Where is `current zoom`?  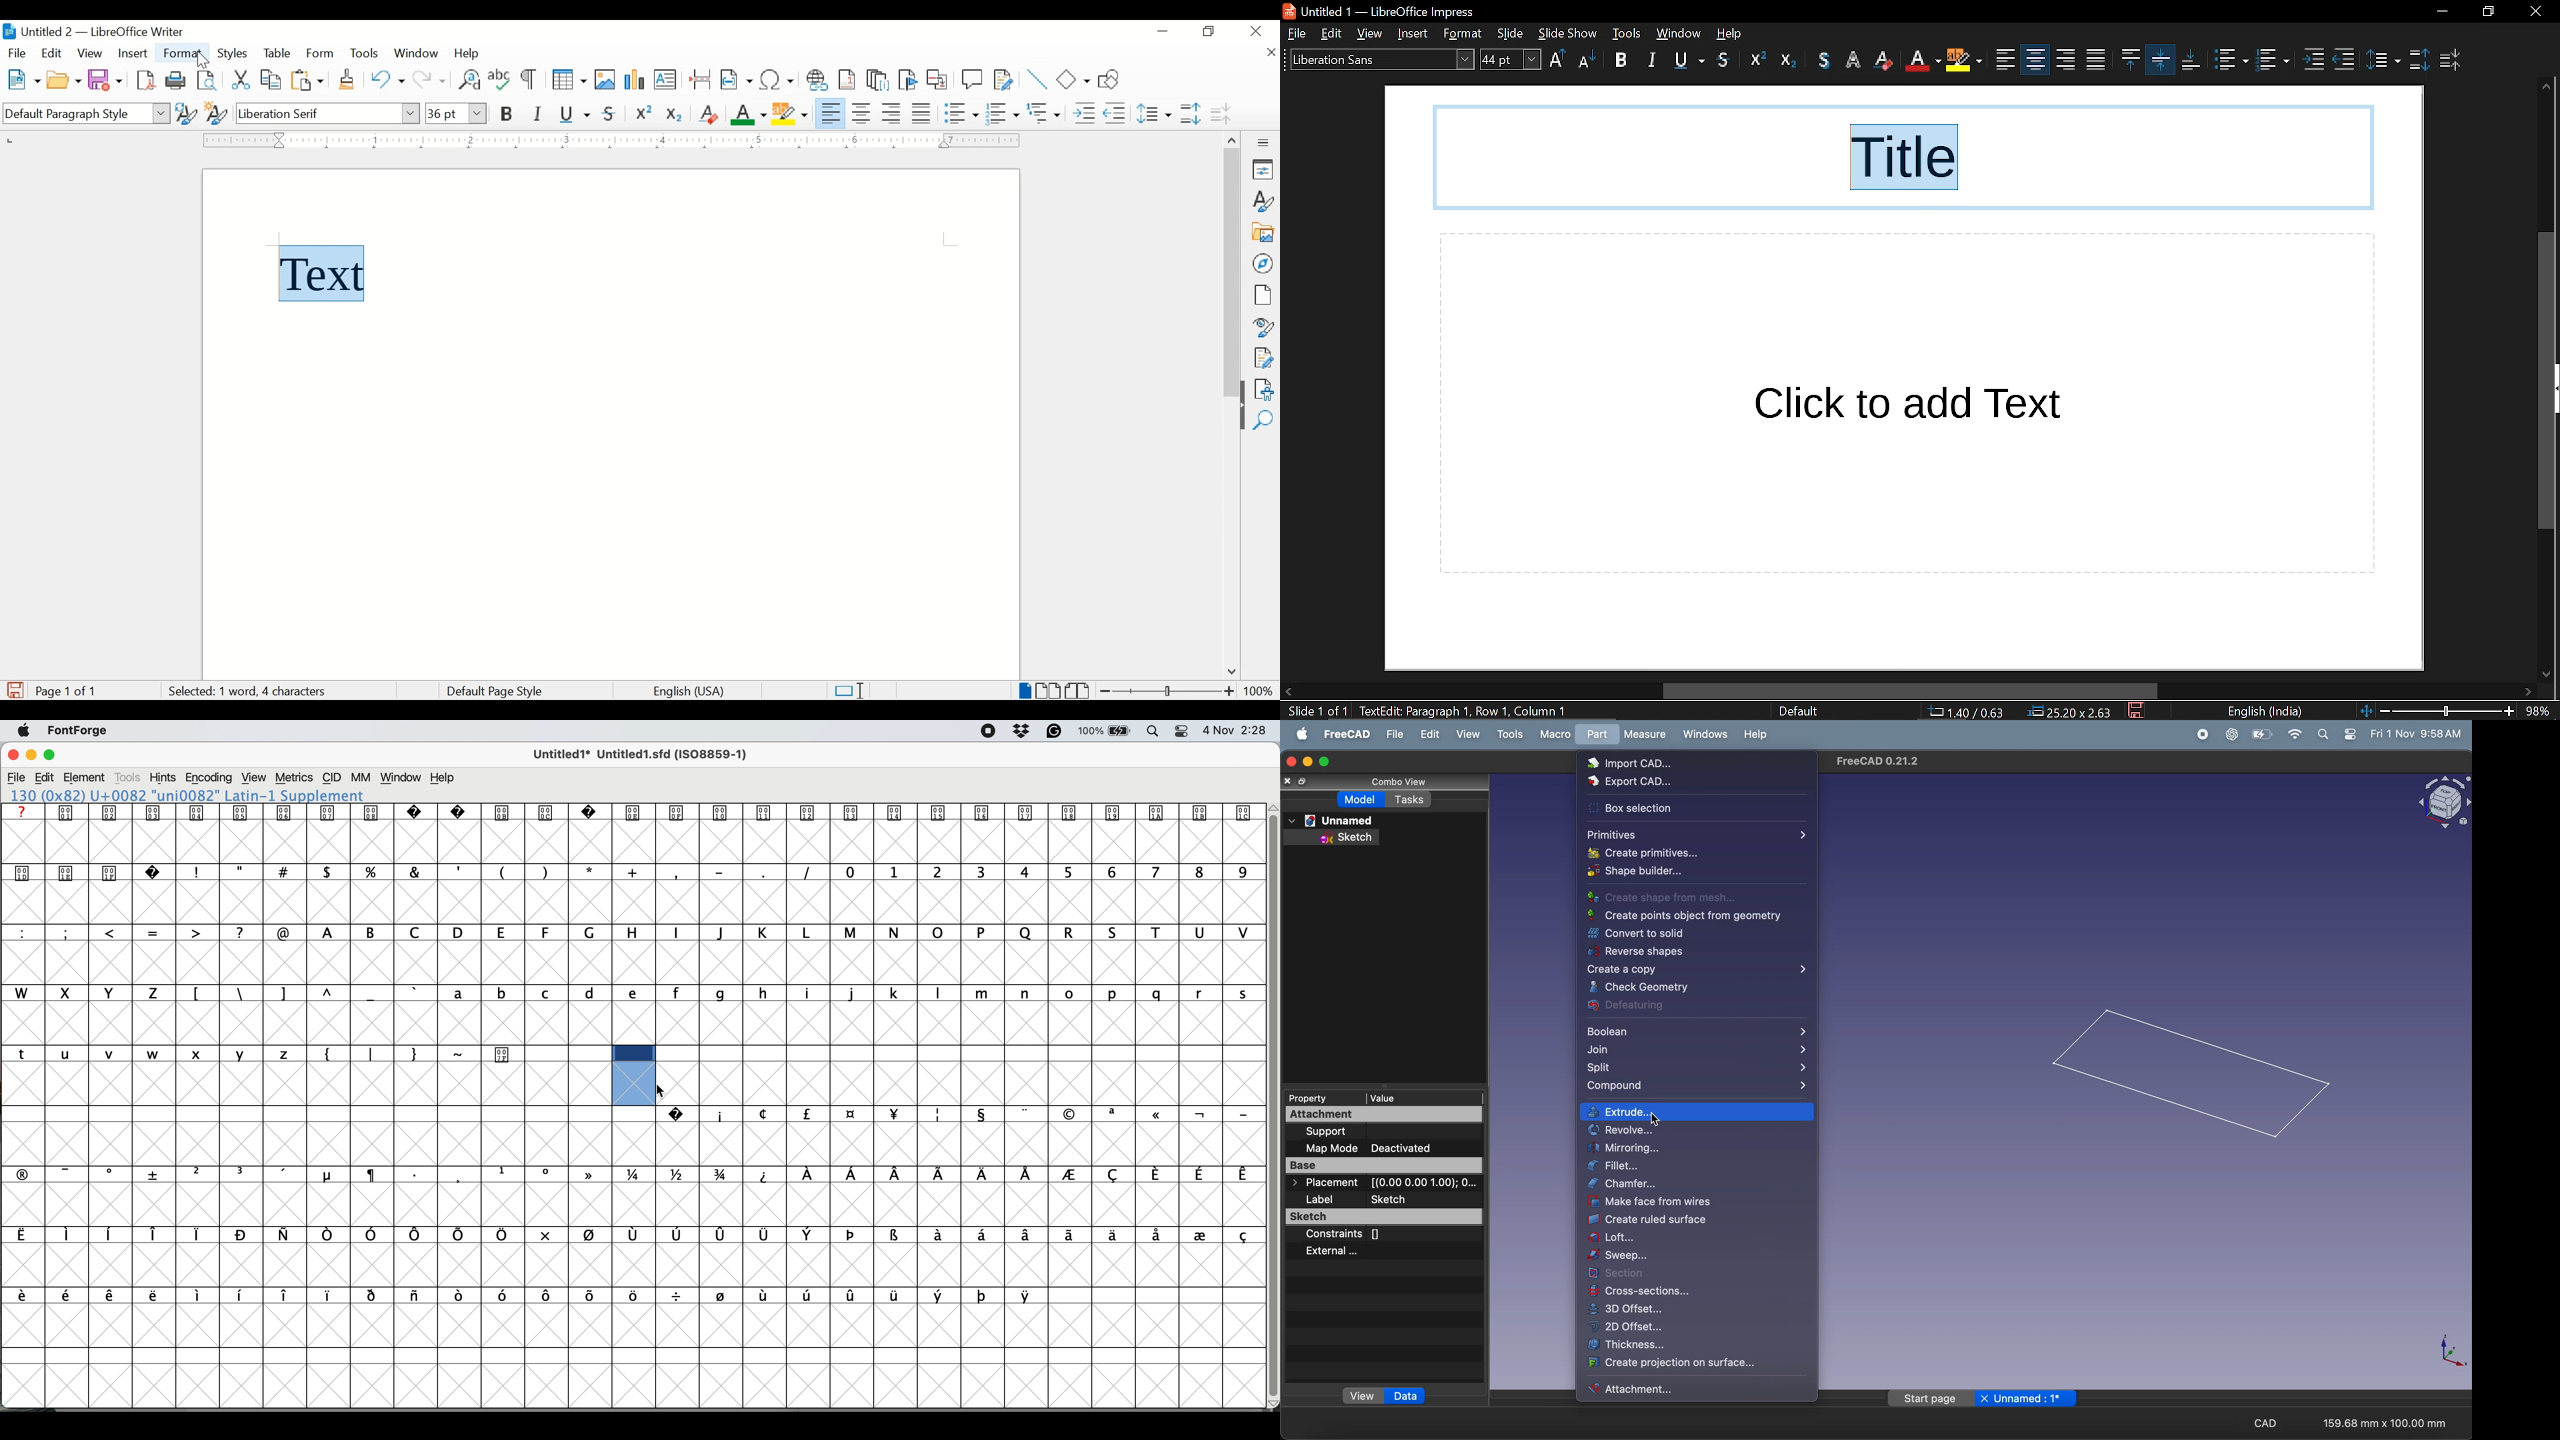 current zoom is located at coordinates (2541, 711).